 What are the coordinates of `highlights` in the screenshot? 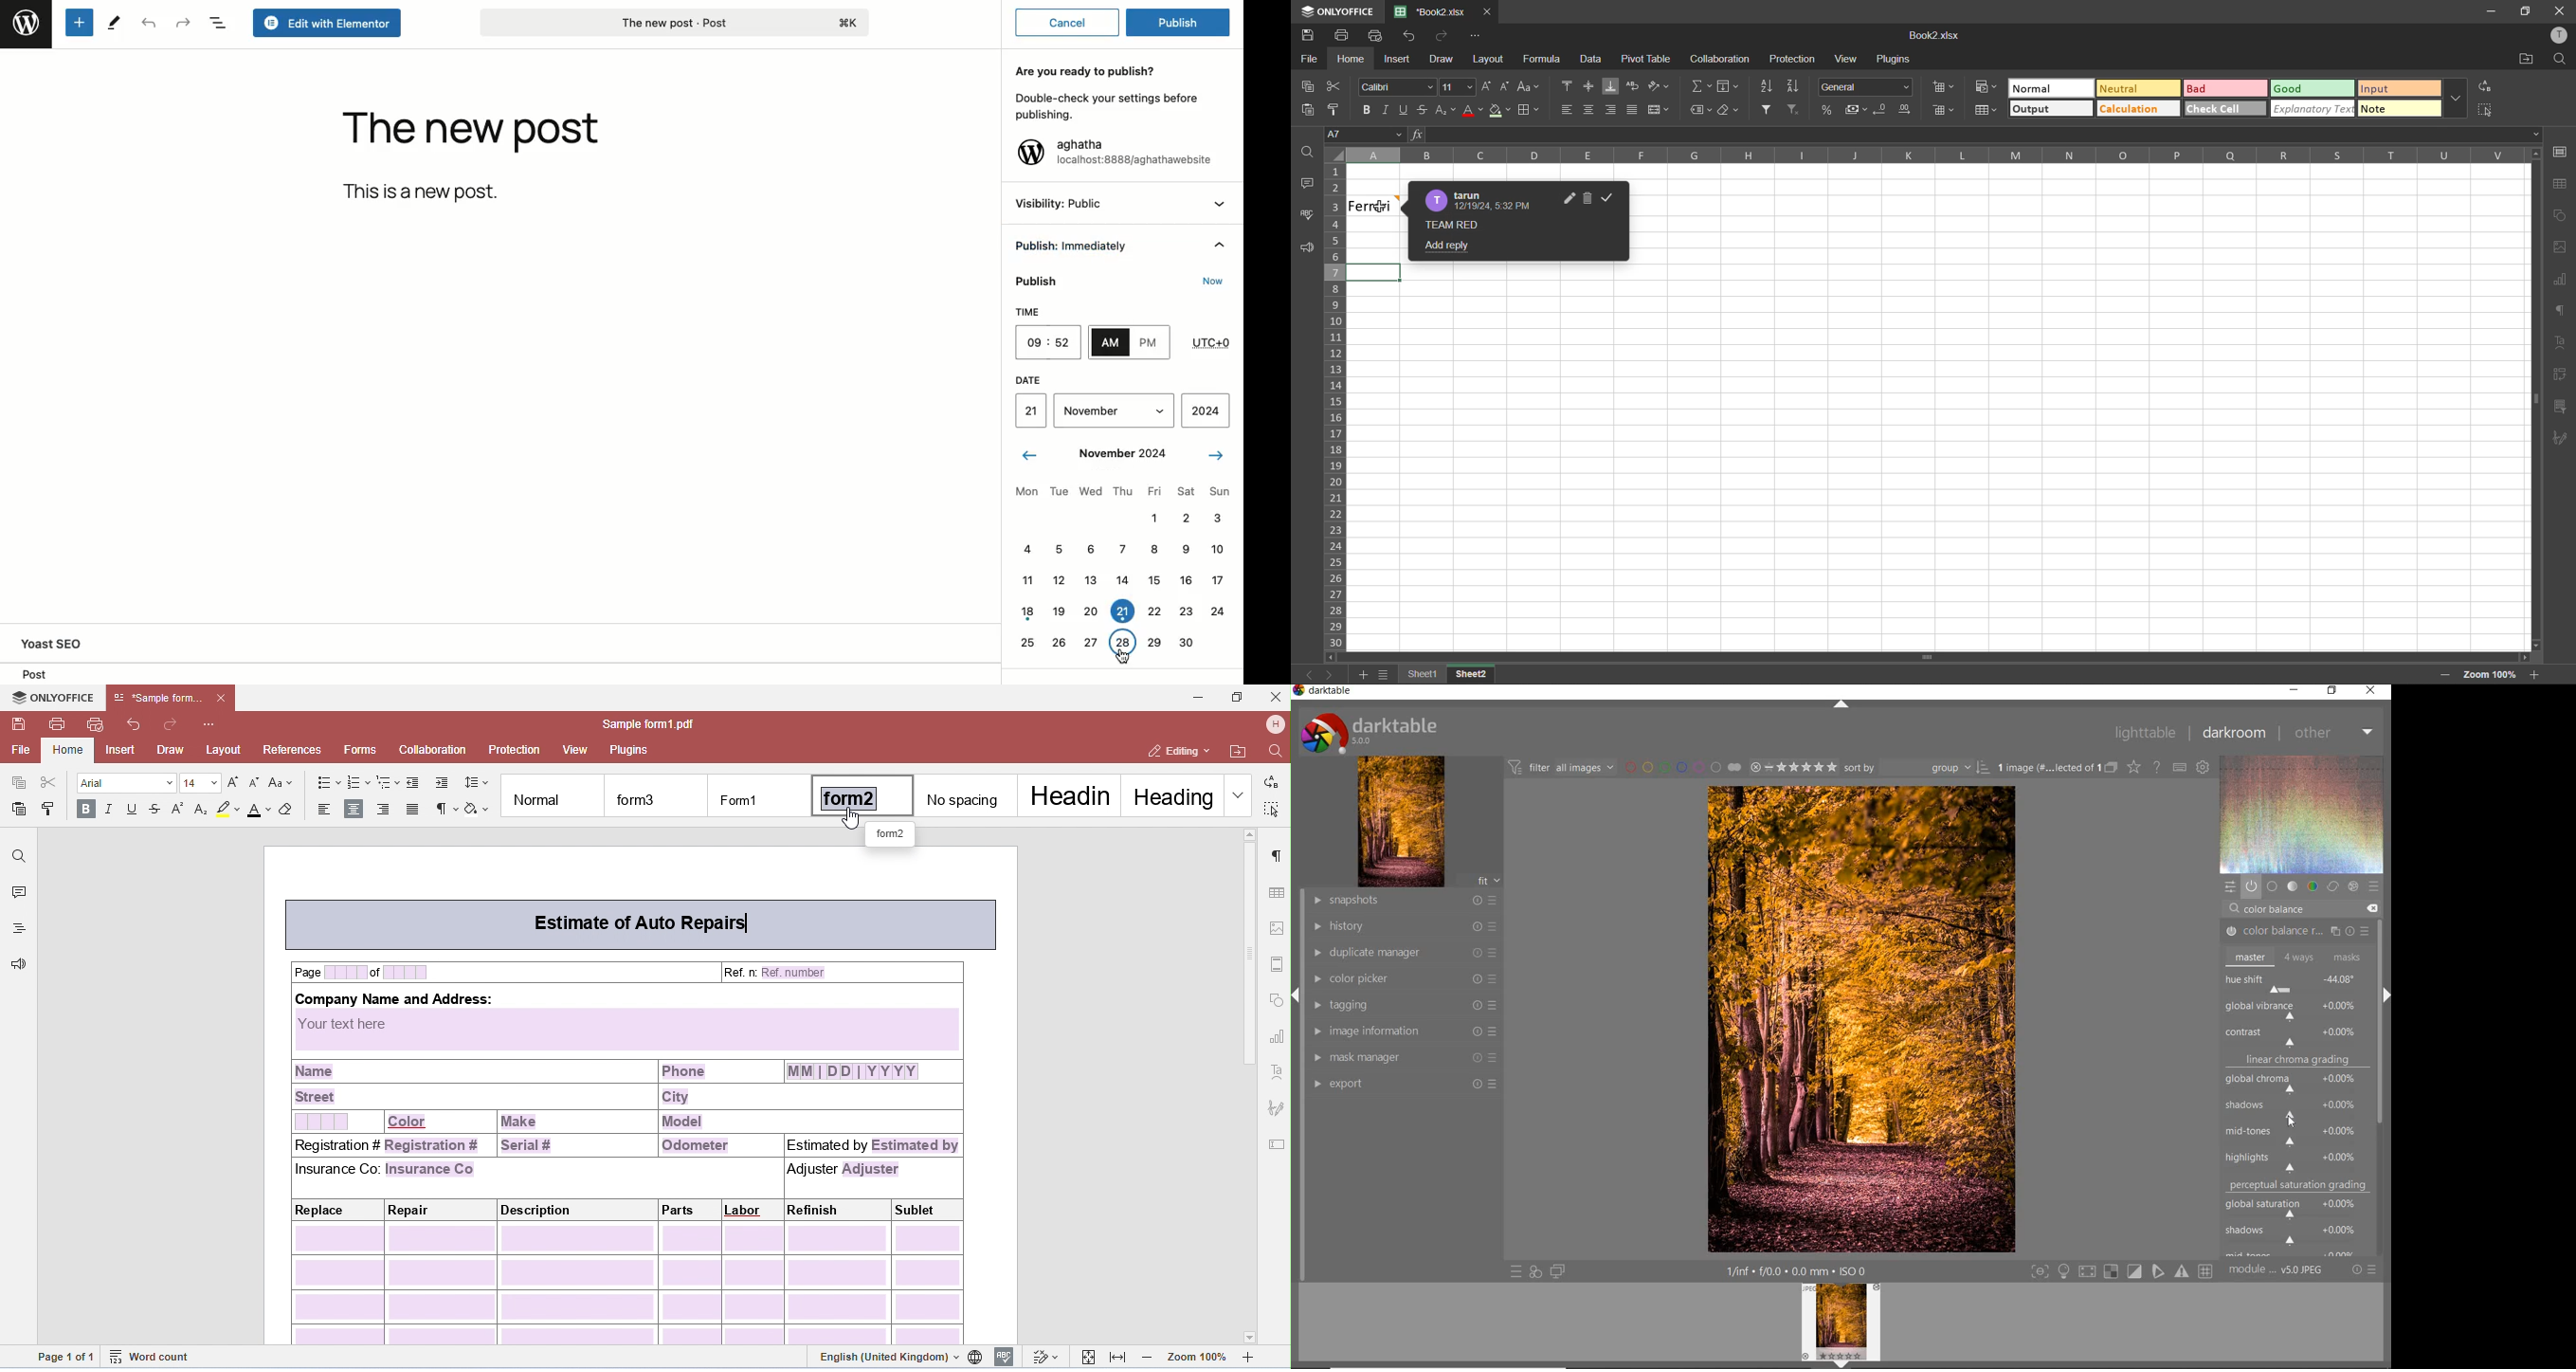 It's located at (2300, 1159).